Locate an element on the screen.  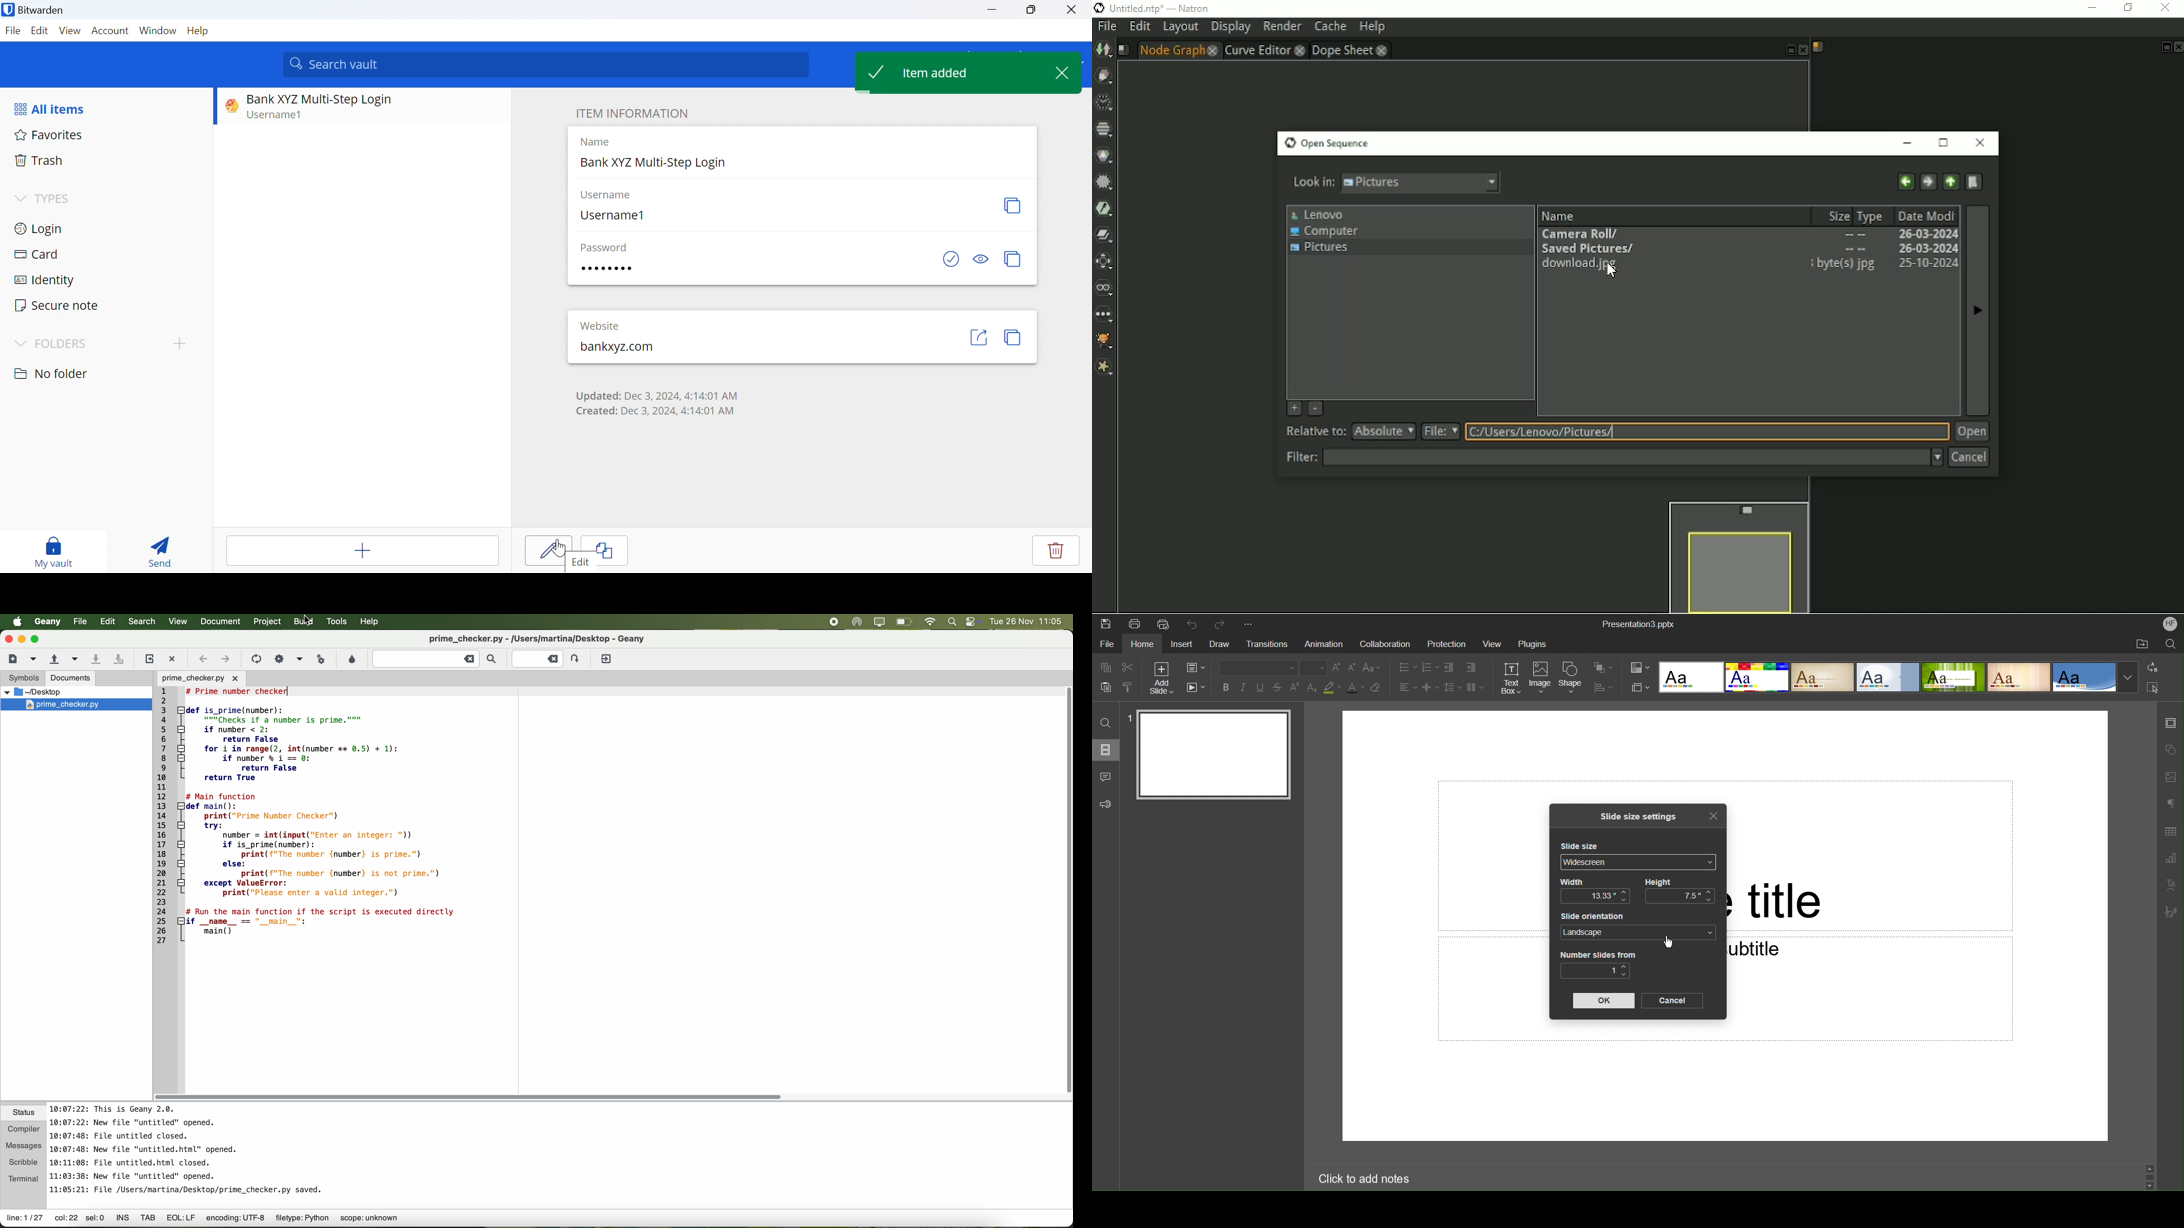
Erase Style is located at coordinates (1377, 689).